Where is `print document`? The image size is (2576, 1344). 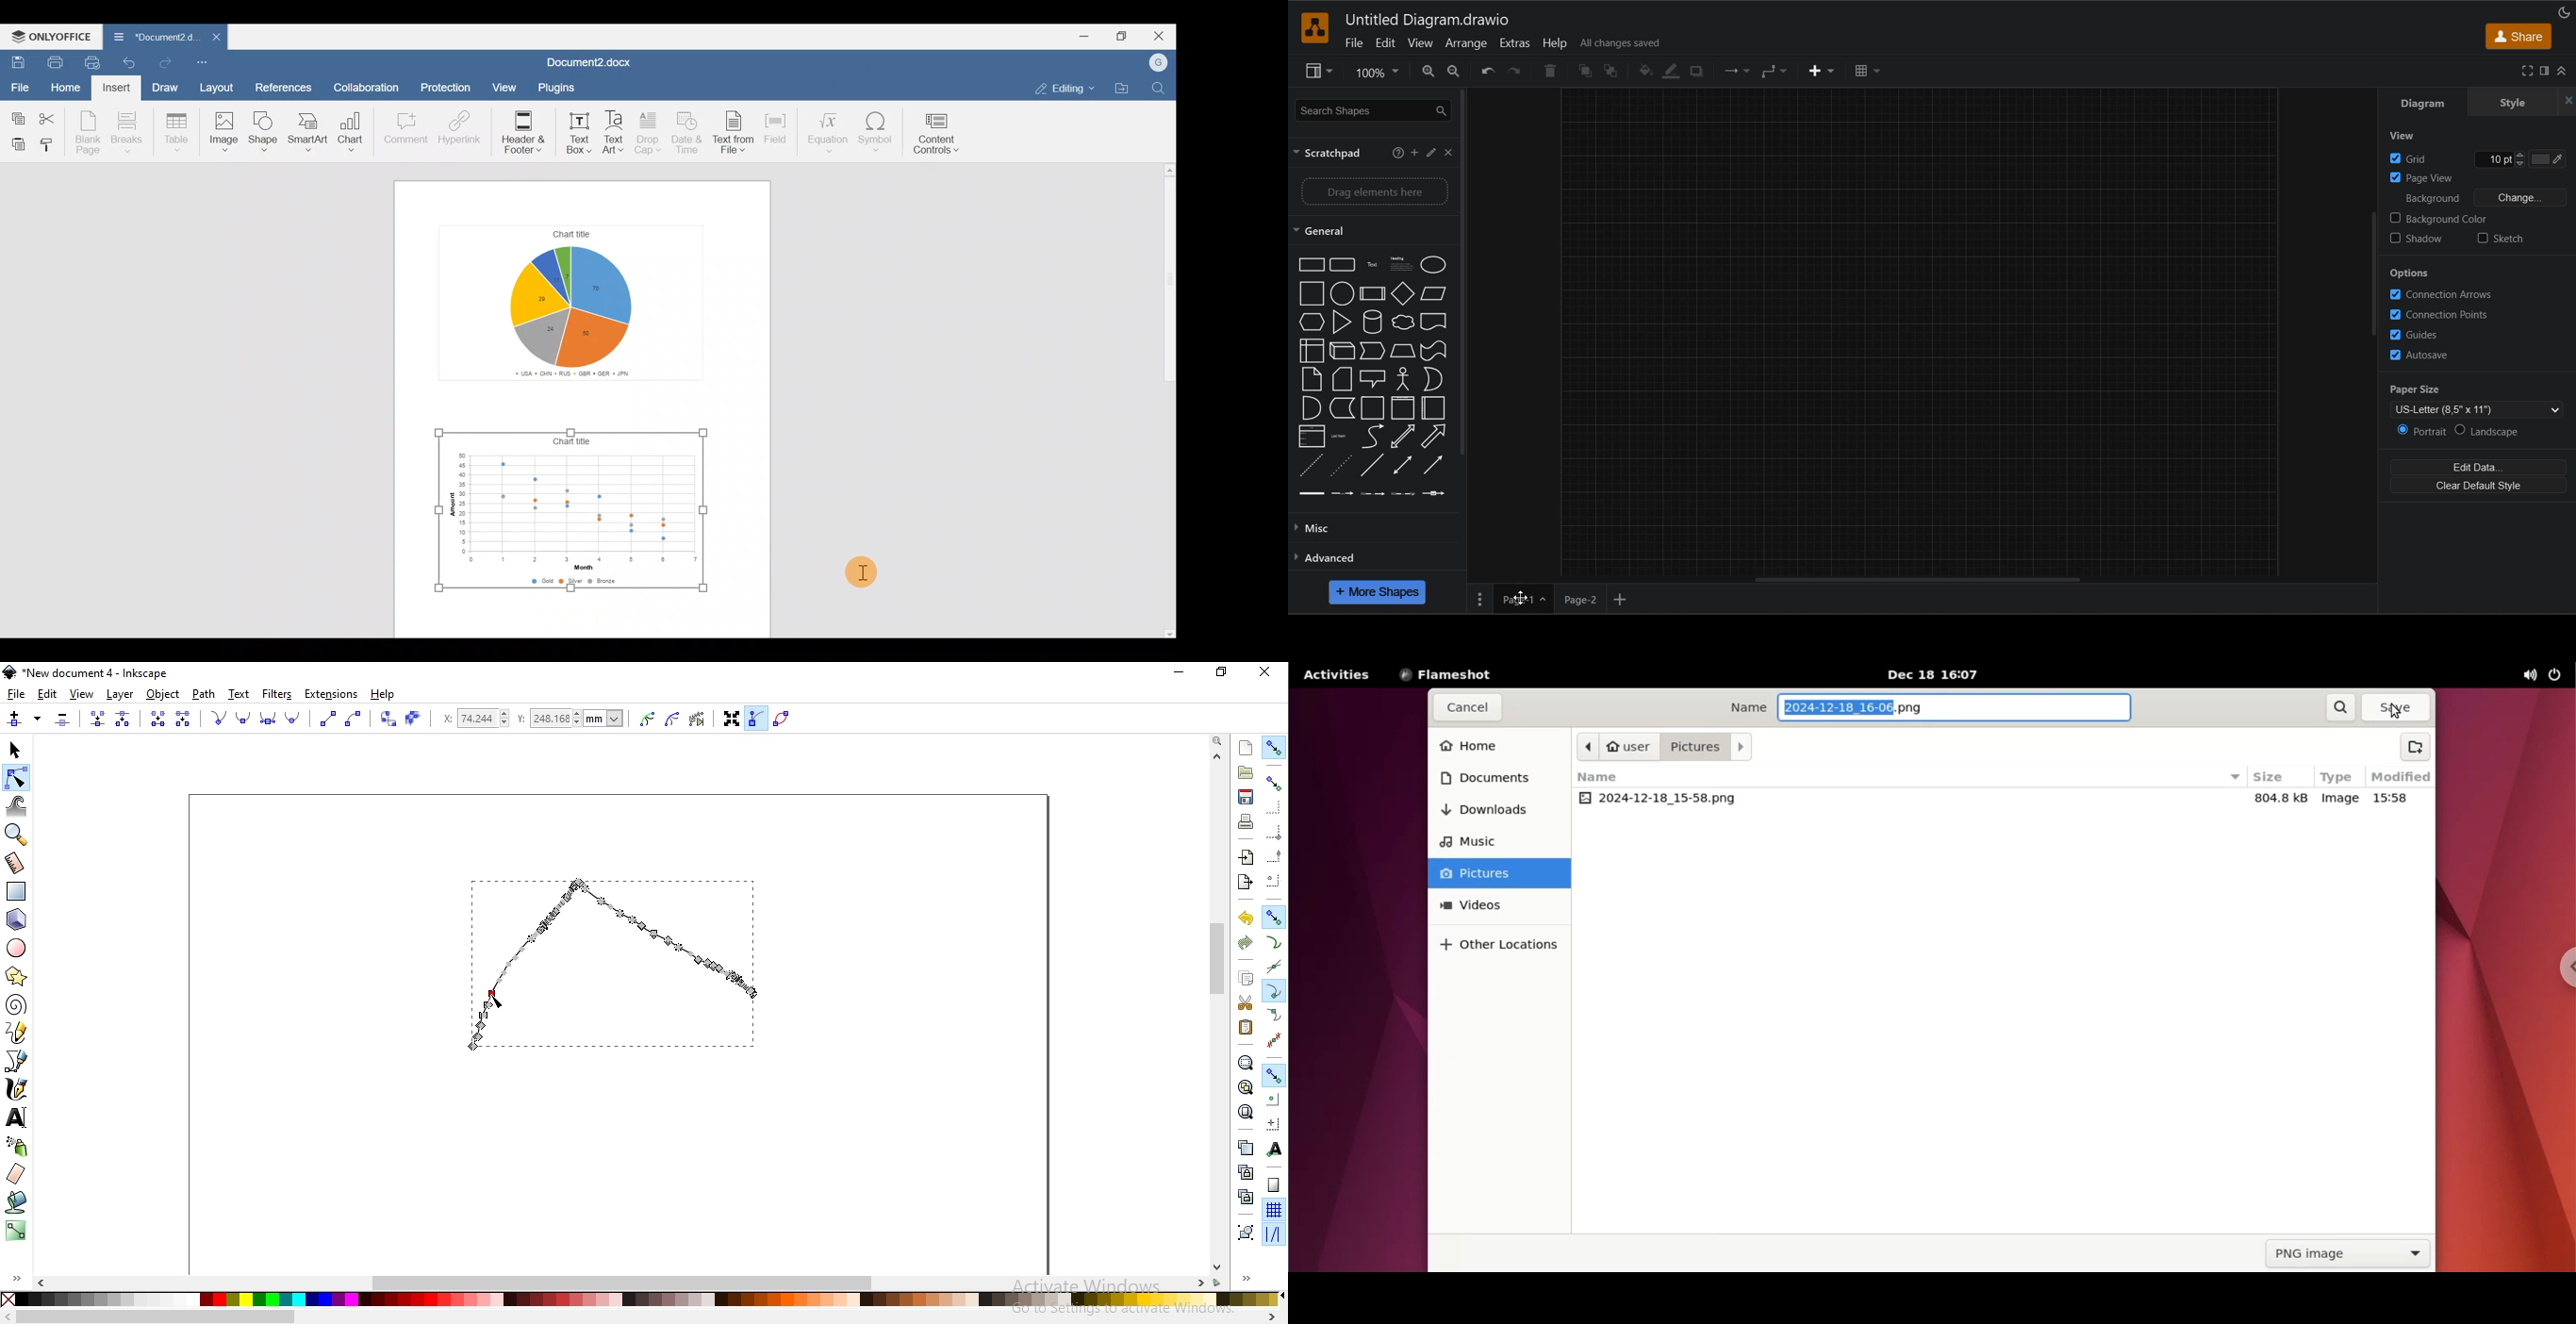 print document is located at coordinates (1245, 821).